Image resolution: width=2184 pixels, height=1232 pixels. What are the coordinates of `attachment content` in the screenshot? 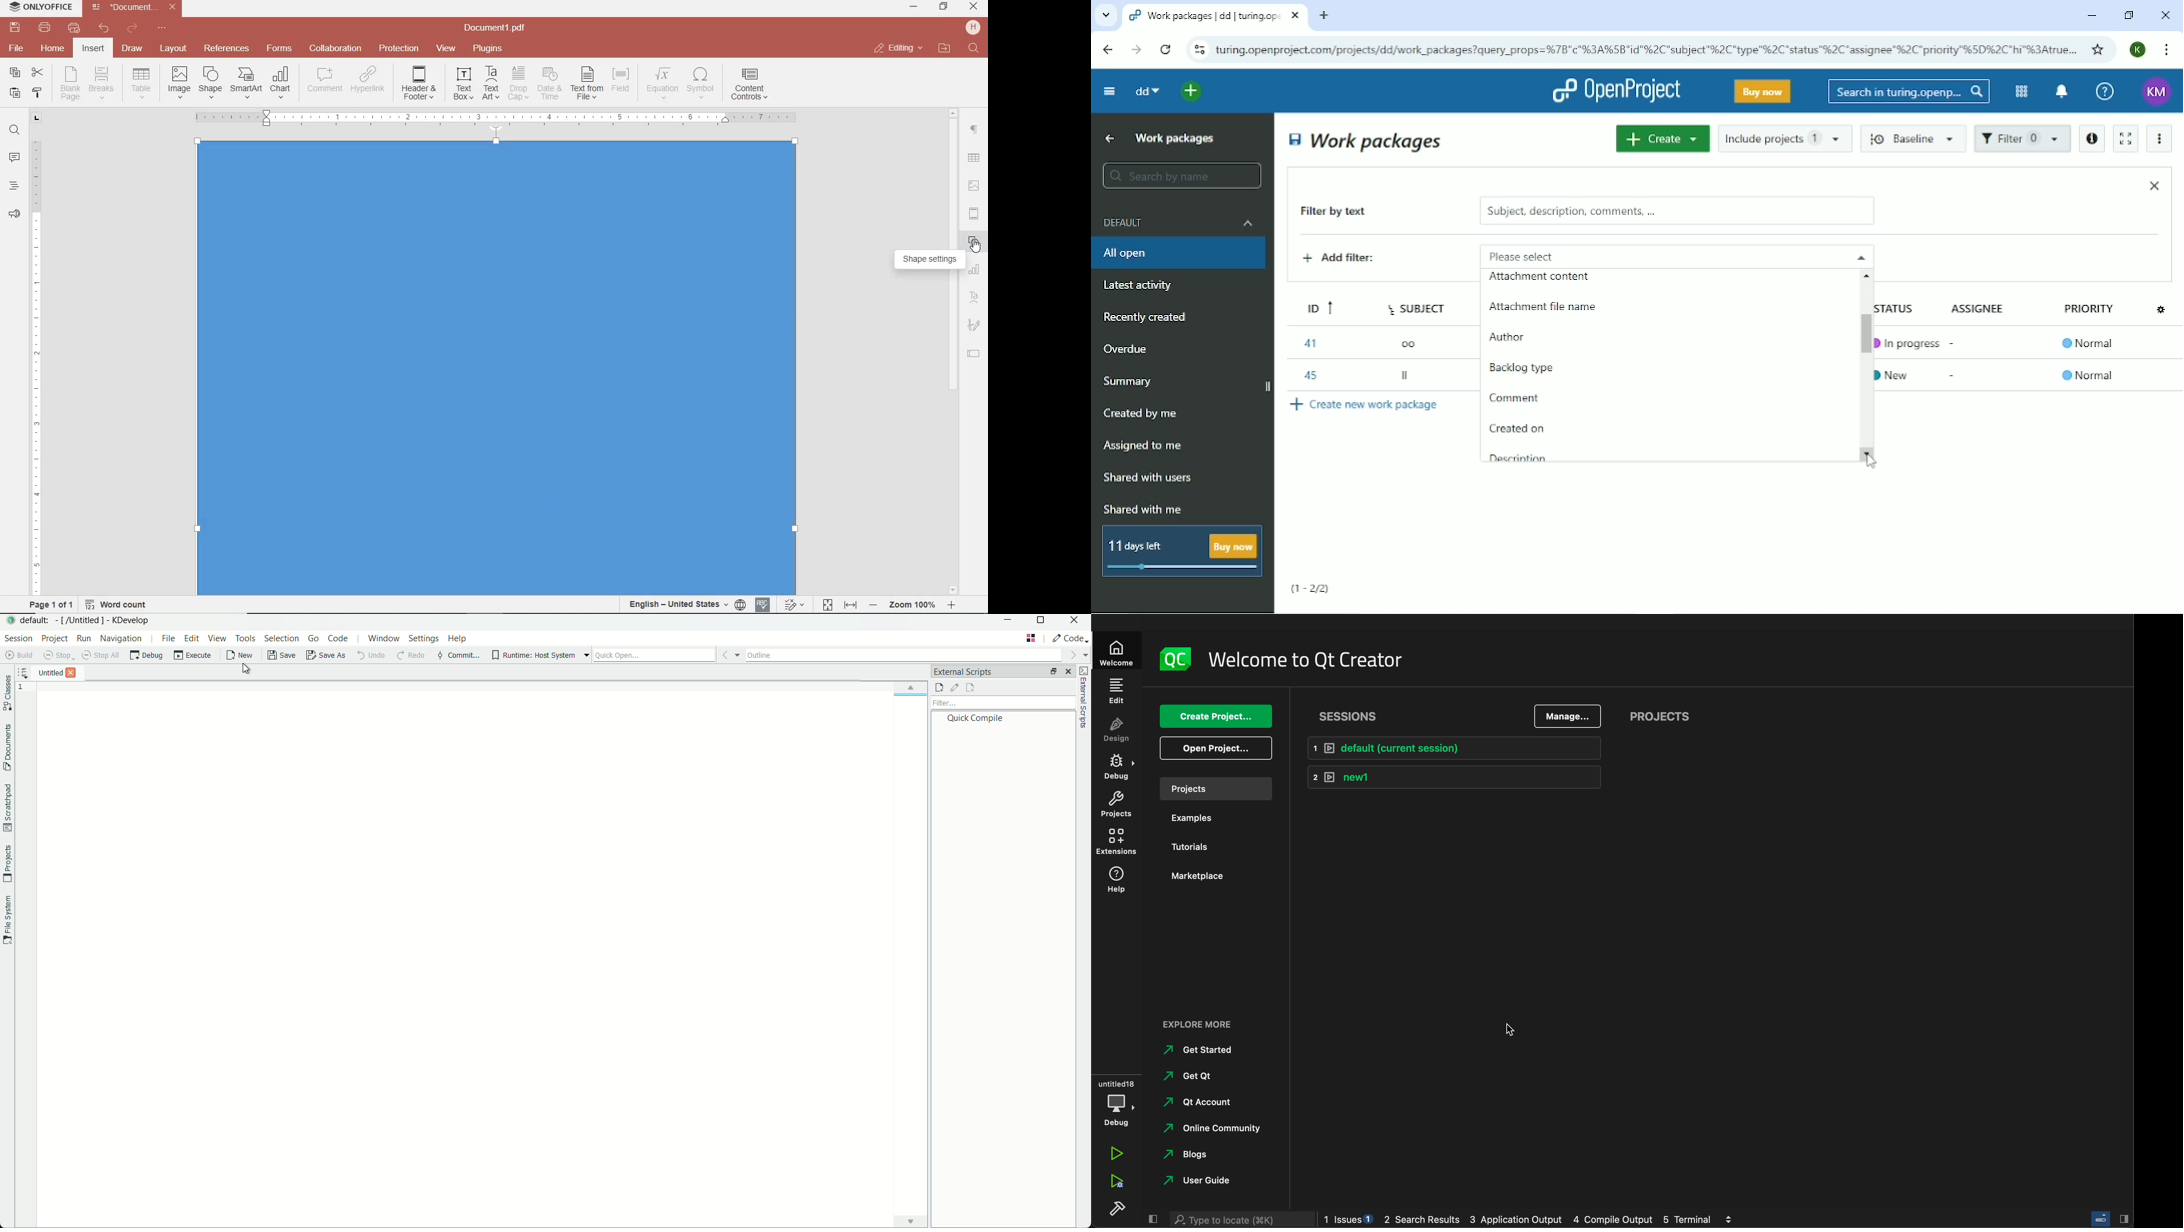 It's located at (1541, 276).